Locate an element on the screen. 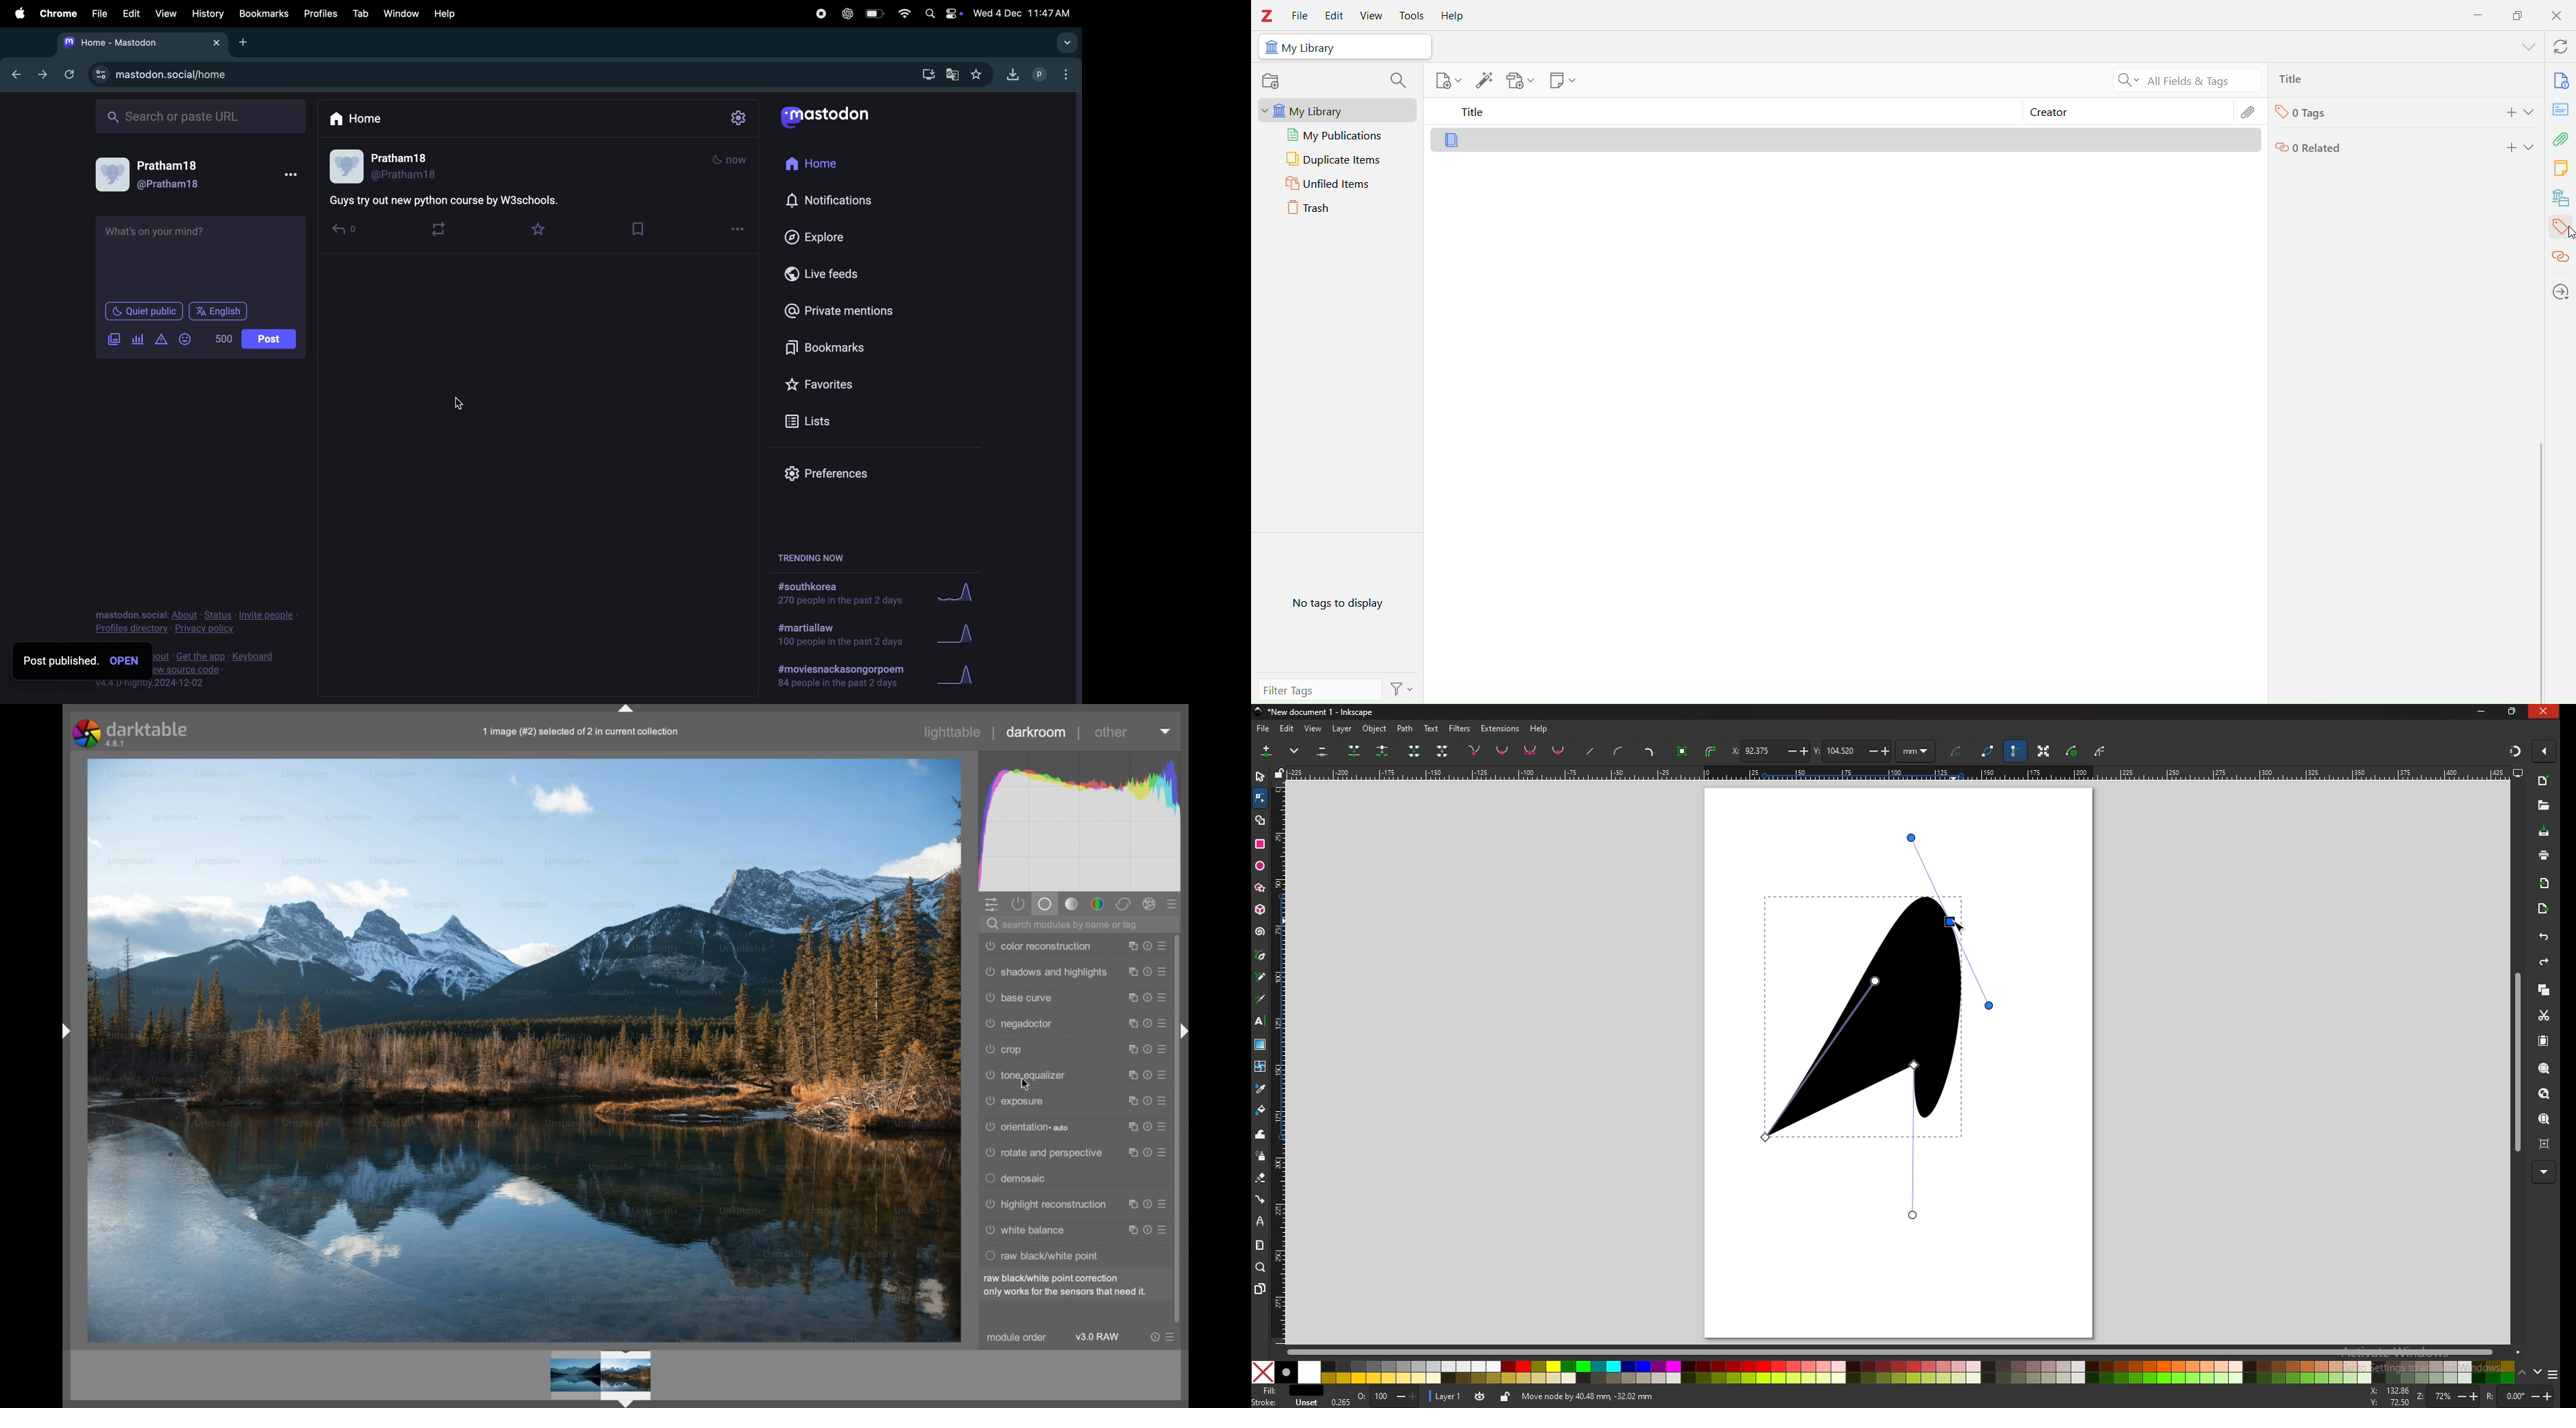 Image resolution: width=2576 pixels, height=1428 pixels. View is located at coordinates (1374, 16).